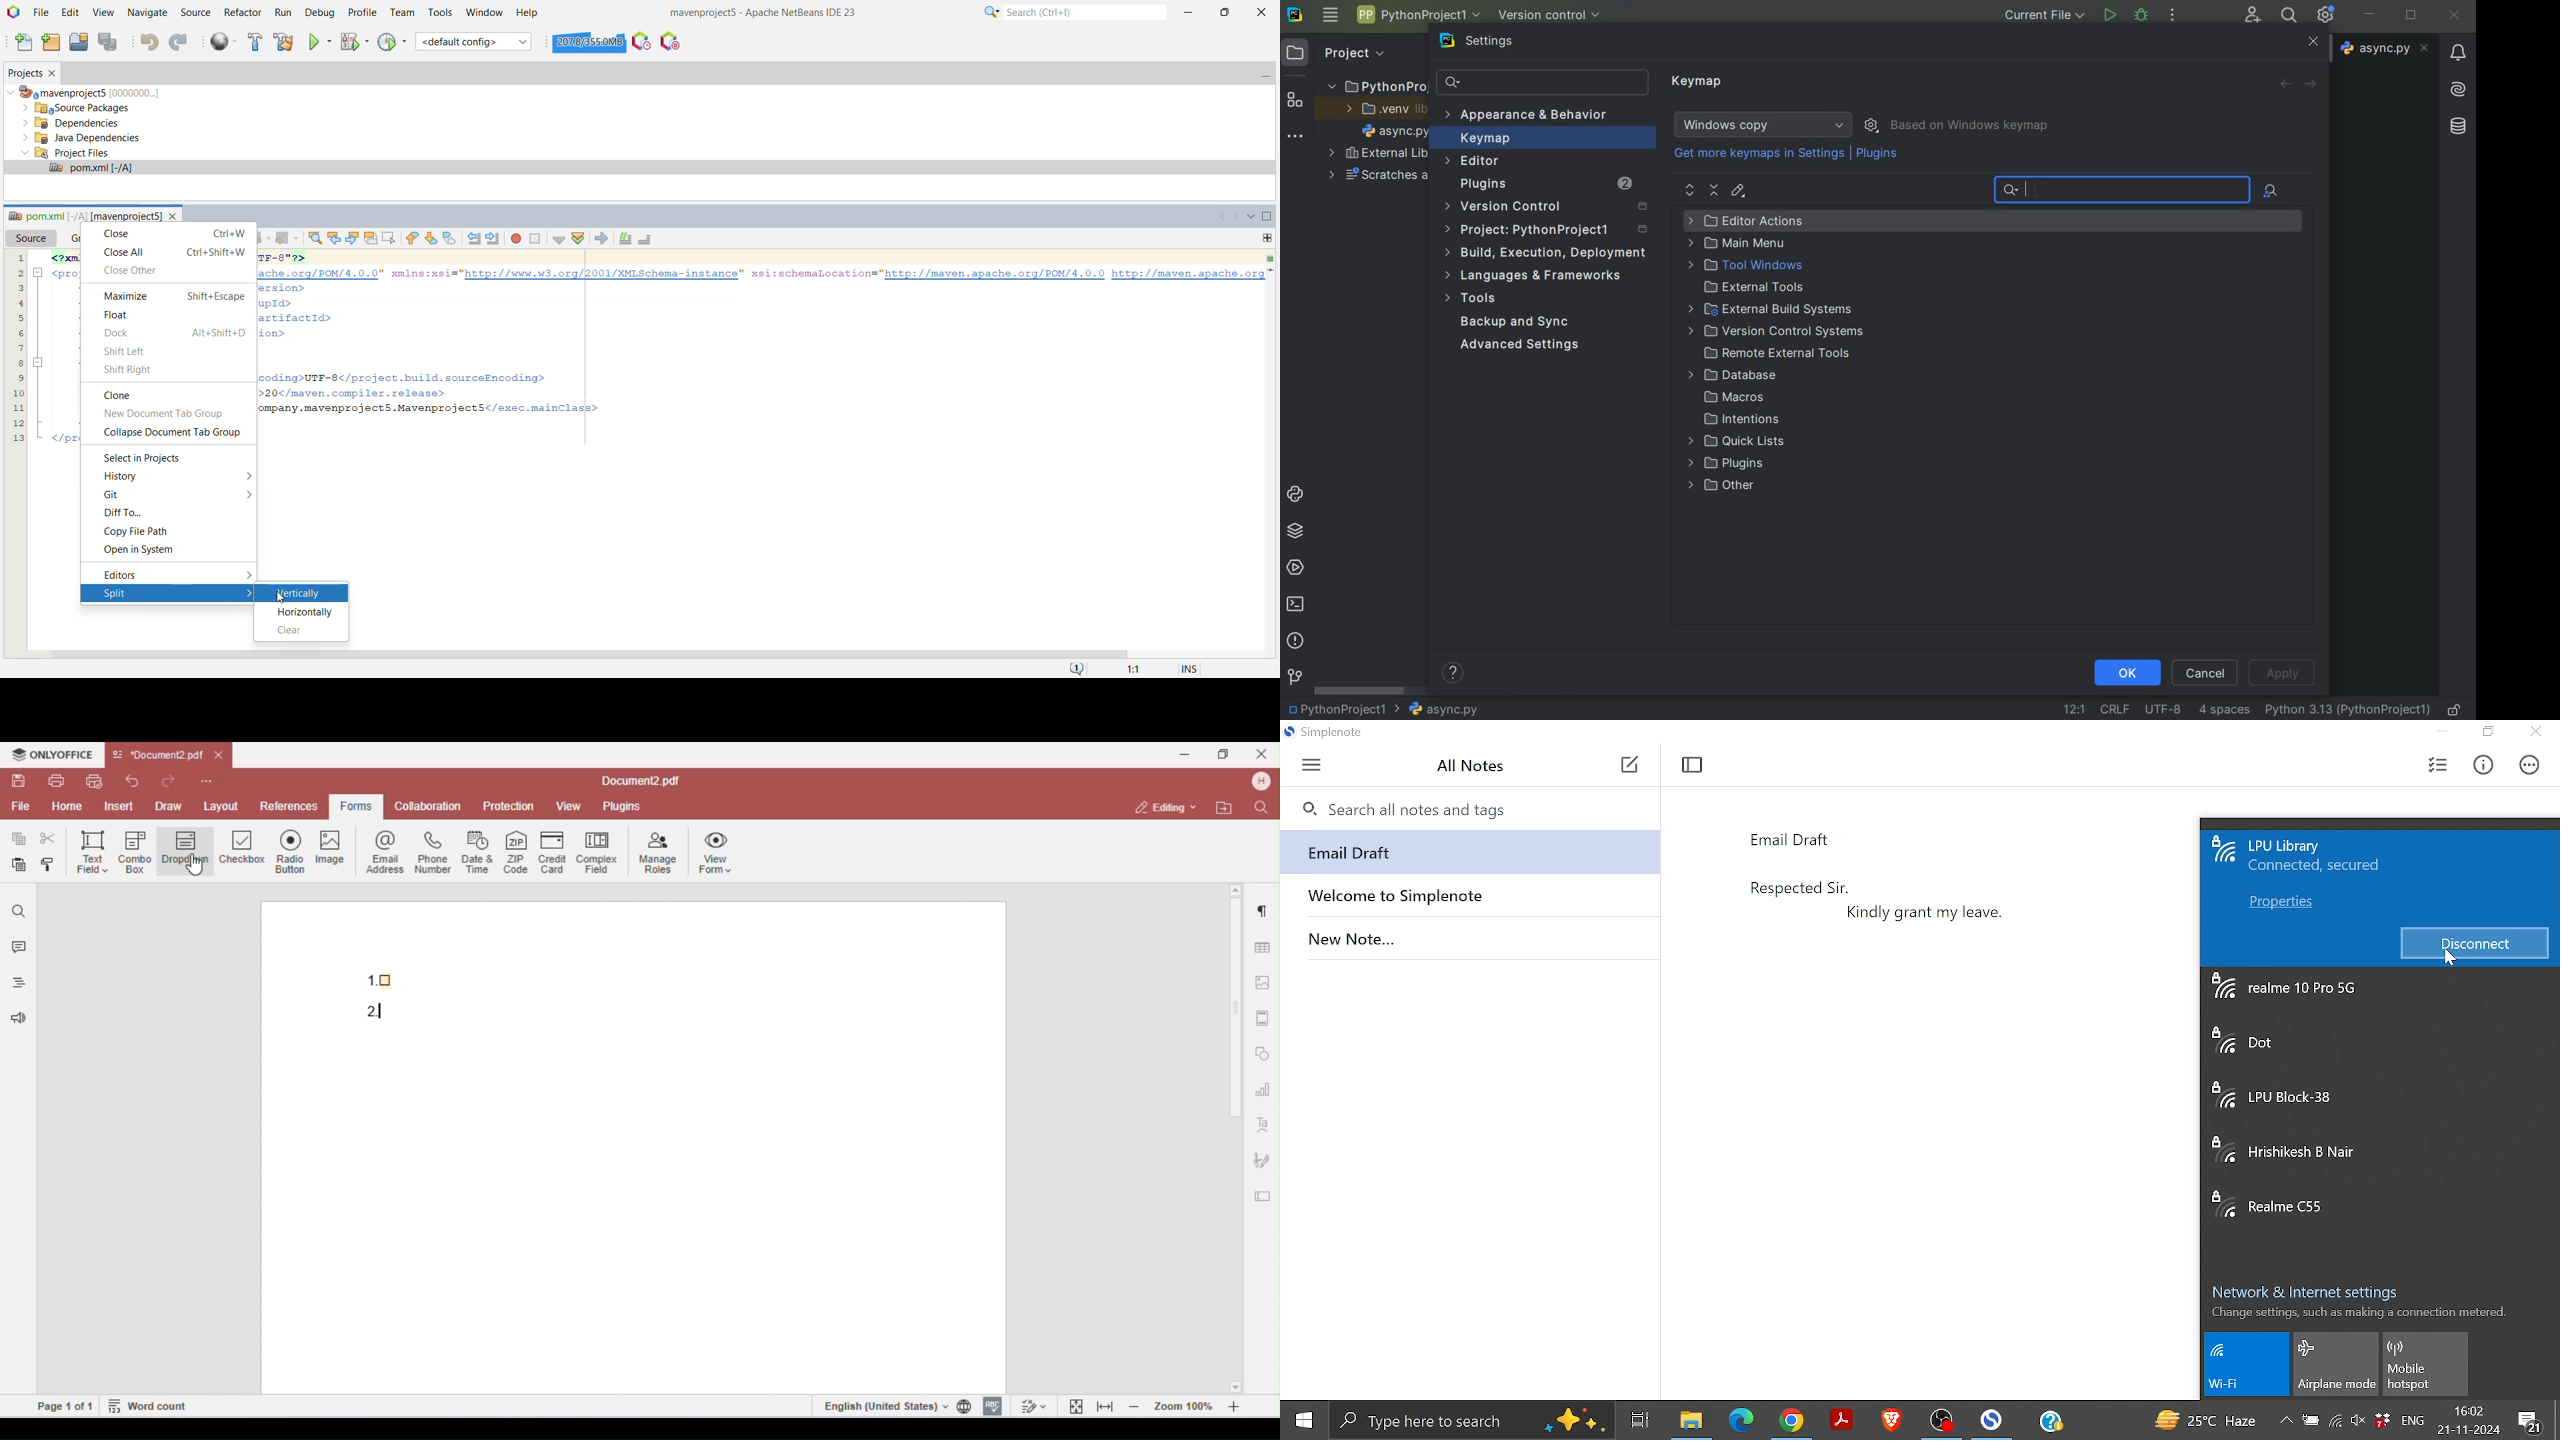 Image resolution: width=2576 pixels, height=1456 pixels. I want to click on Run All, so click(223, 42).